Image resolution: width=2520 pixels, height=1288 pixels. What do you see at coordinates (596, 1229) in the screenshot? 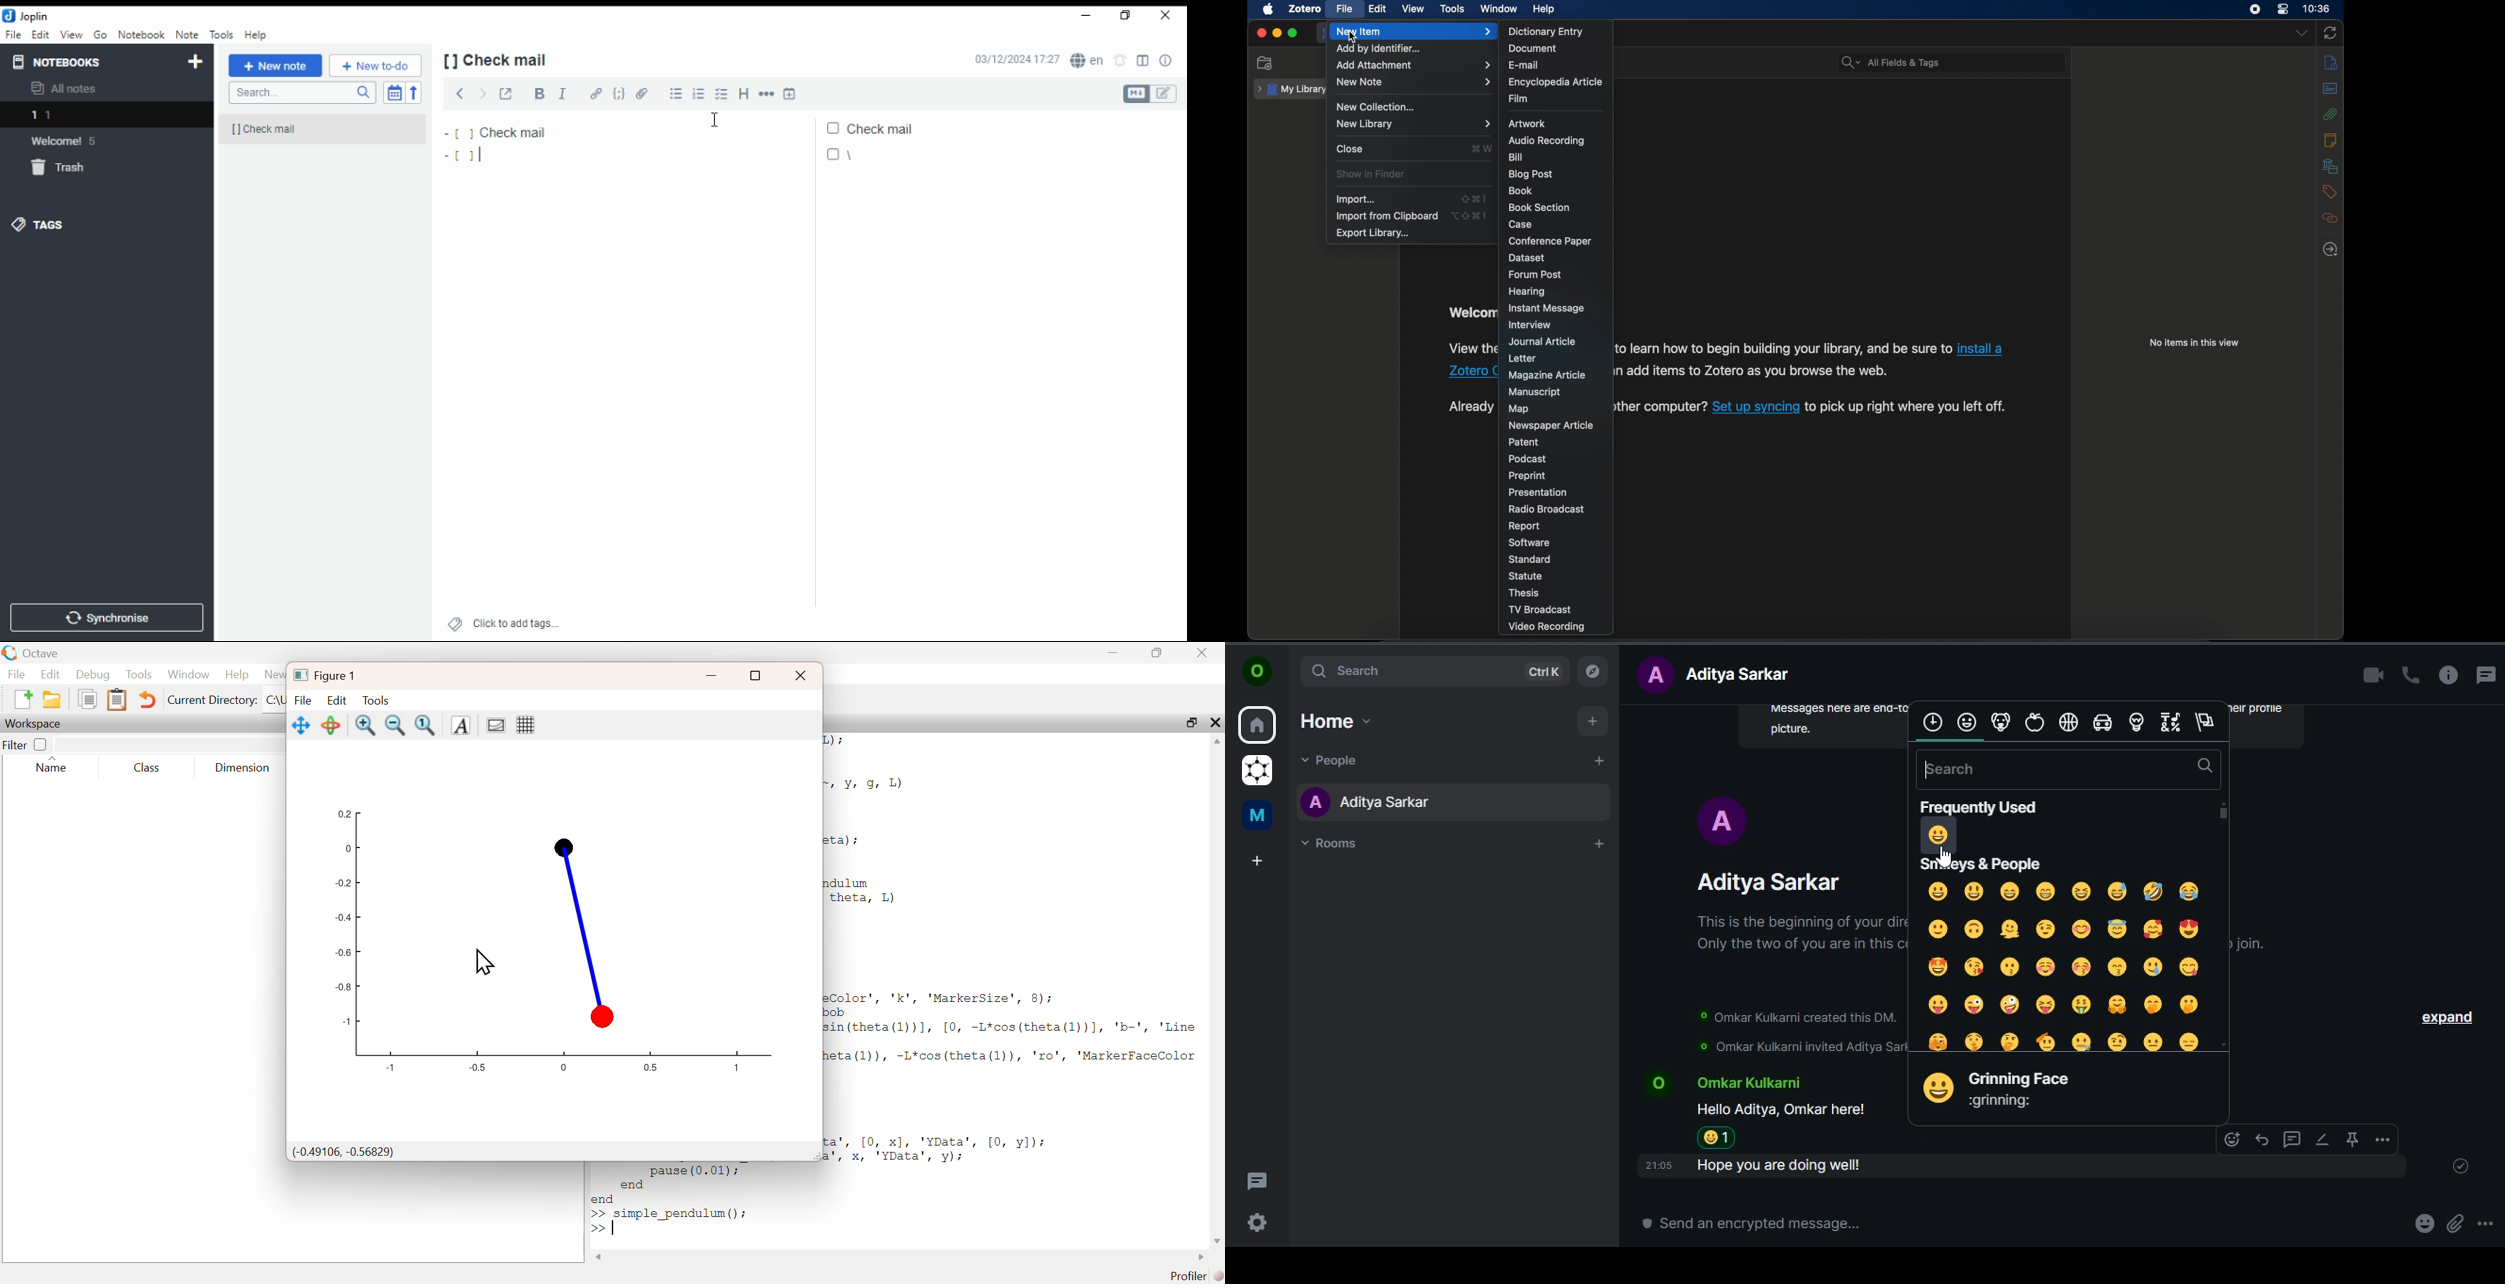
I see `New Line` at bounding box center [596, 1229].